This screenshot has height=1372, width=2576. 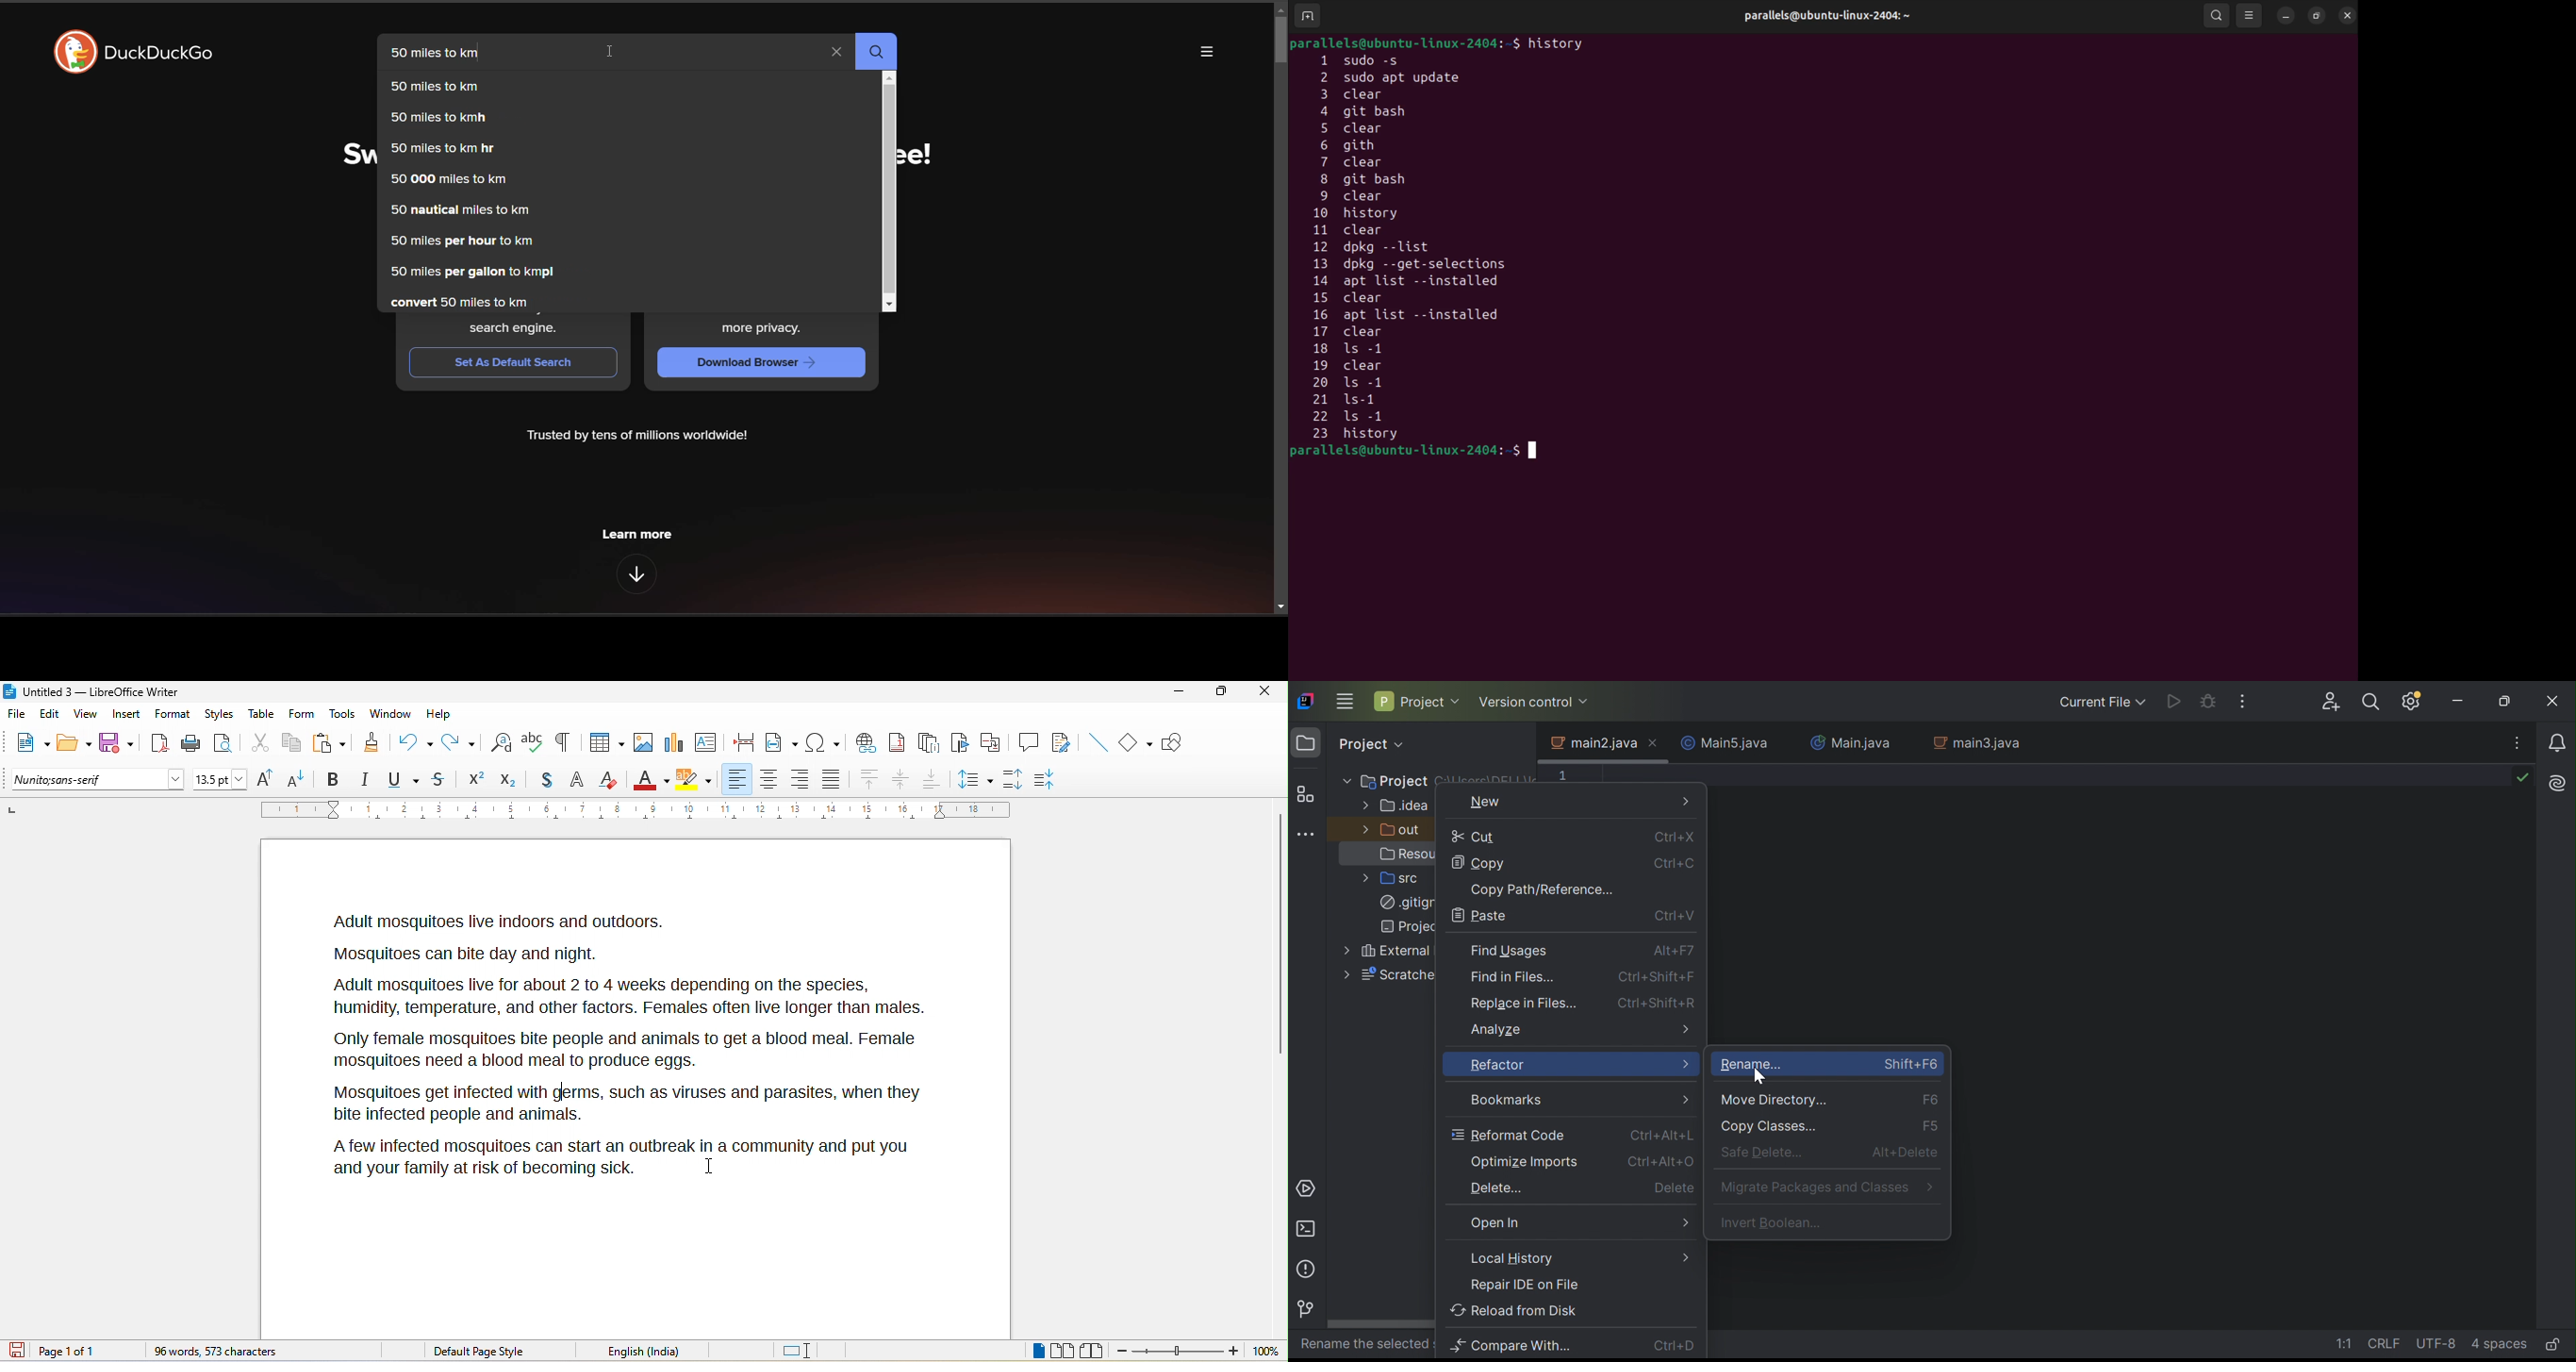 What do you see at coordinates (1363, 230) in the screenshot?
I see `11 clear` at bounding box center [1363, 230].